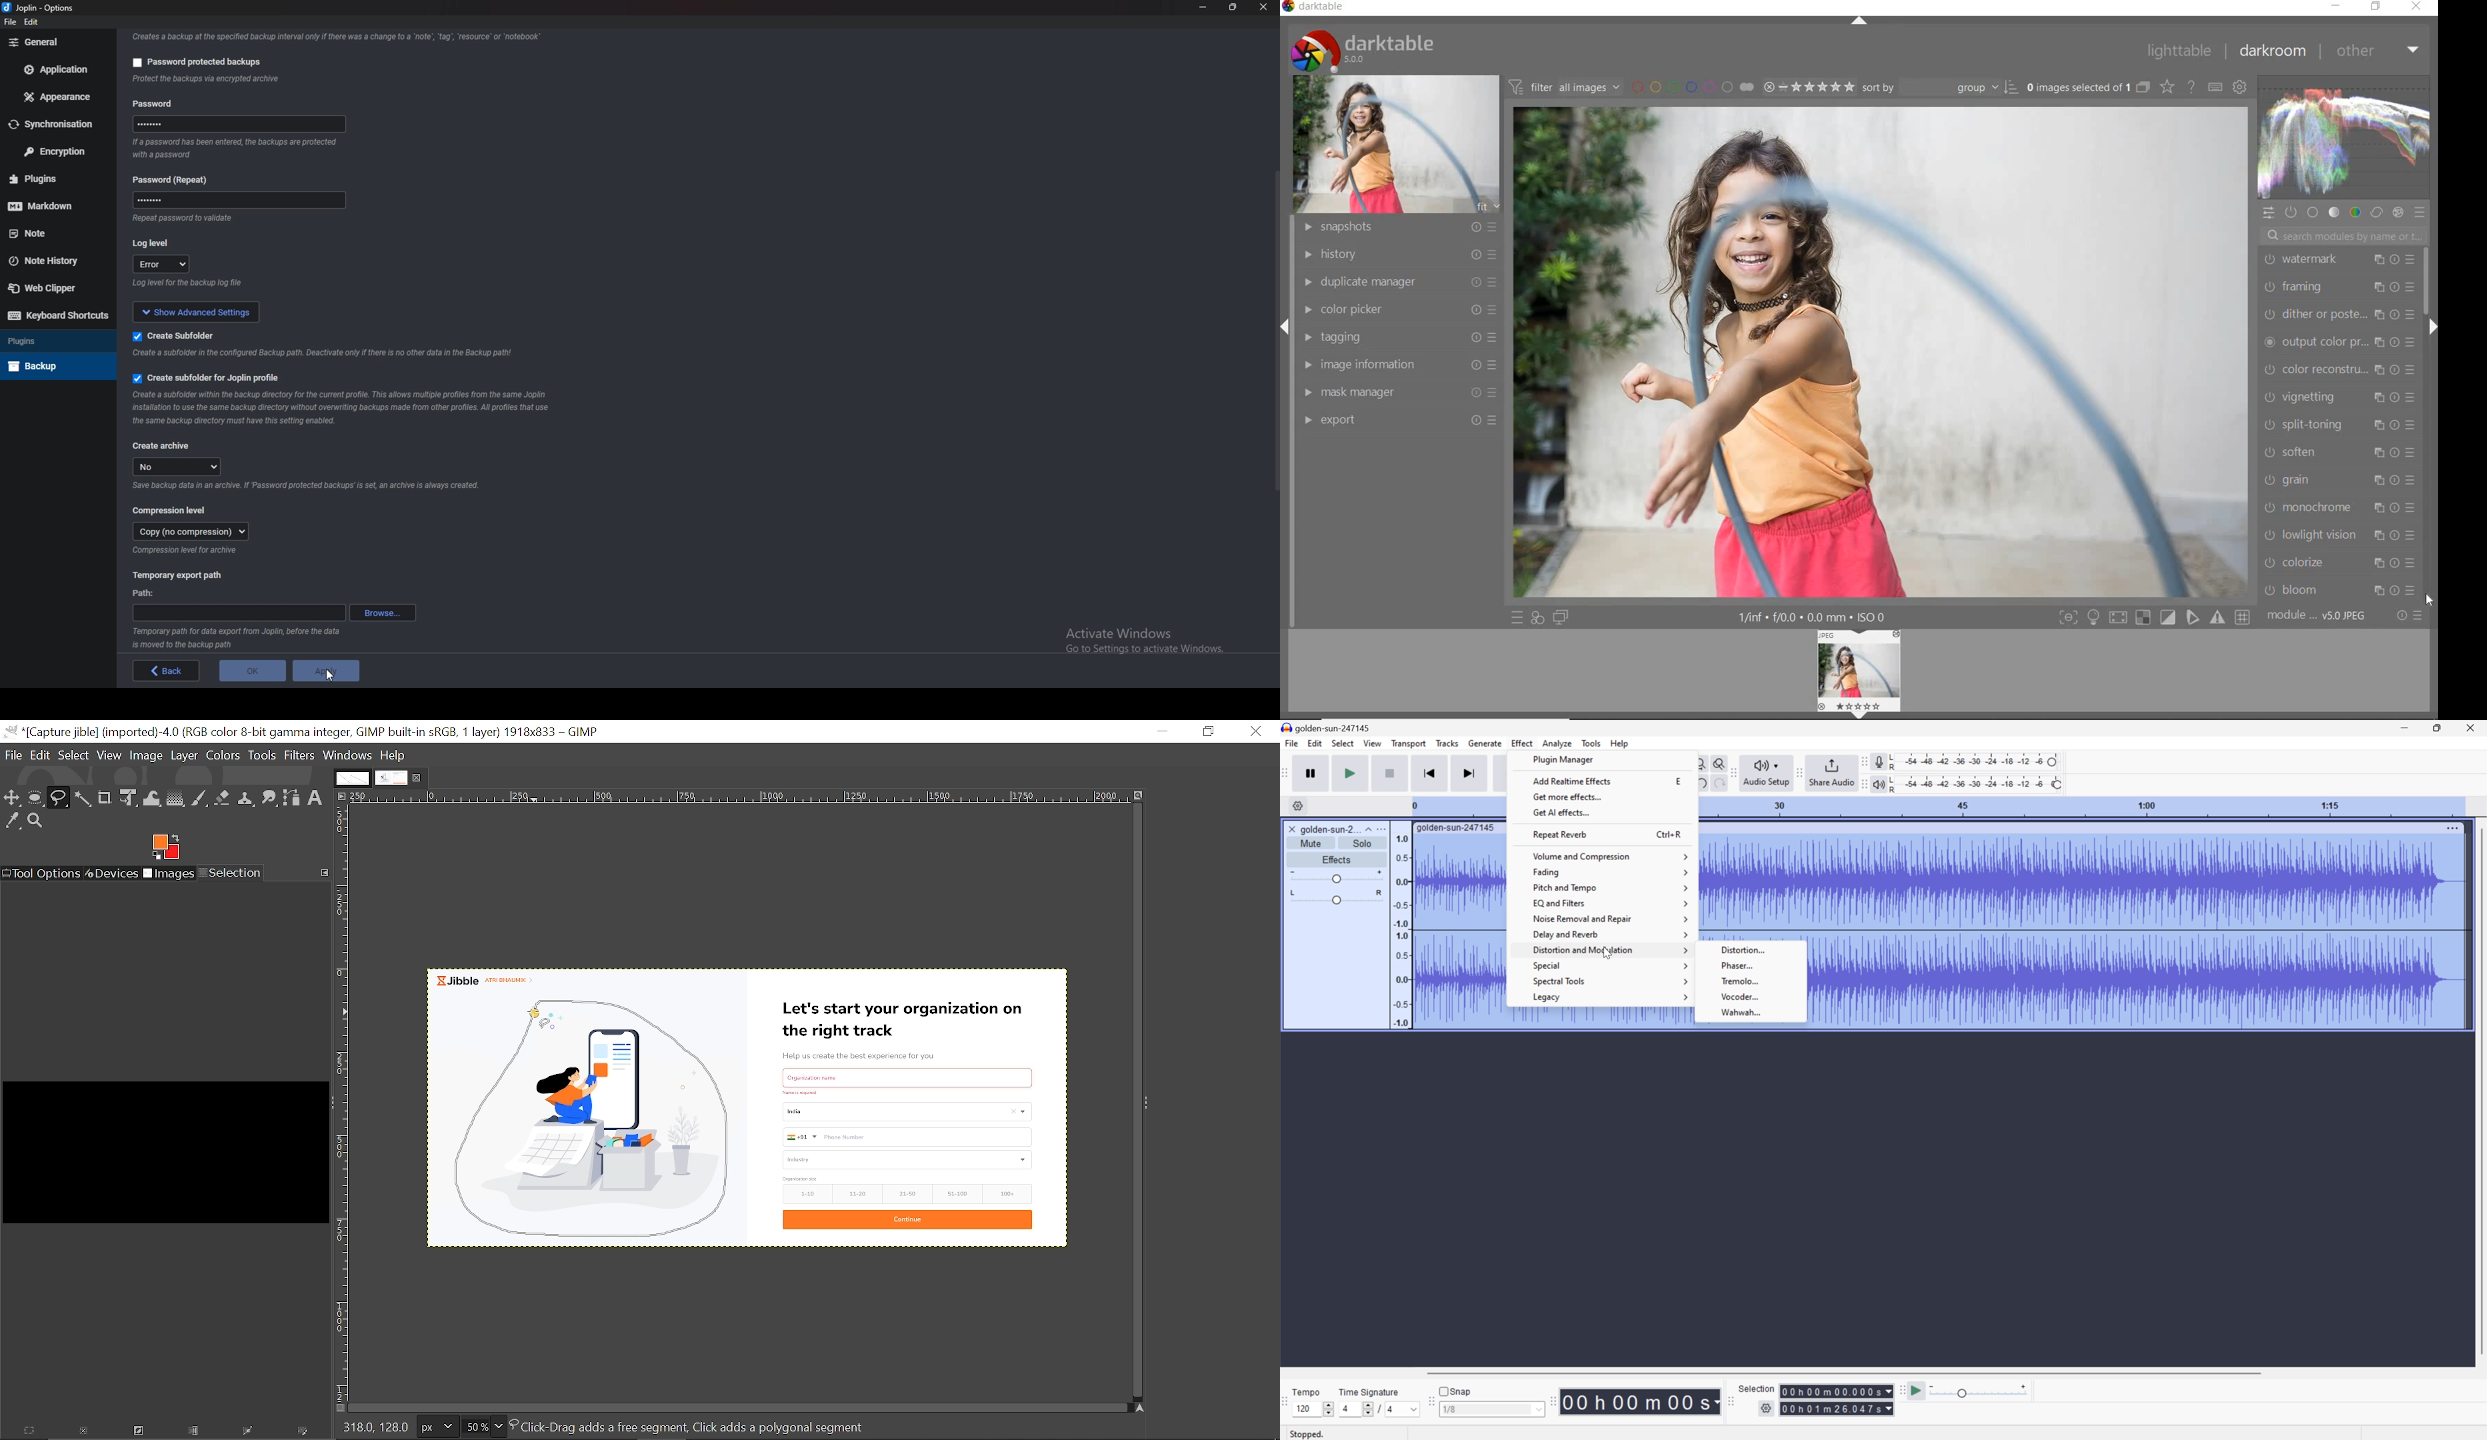  I want to click on Audacity Snapping toolbar, so click(1431, 1402).